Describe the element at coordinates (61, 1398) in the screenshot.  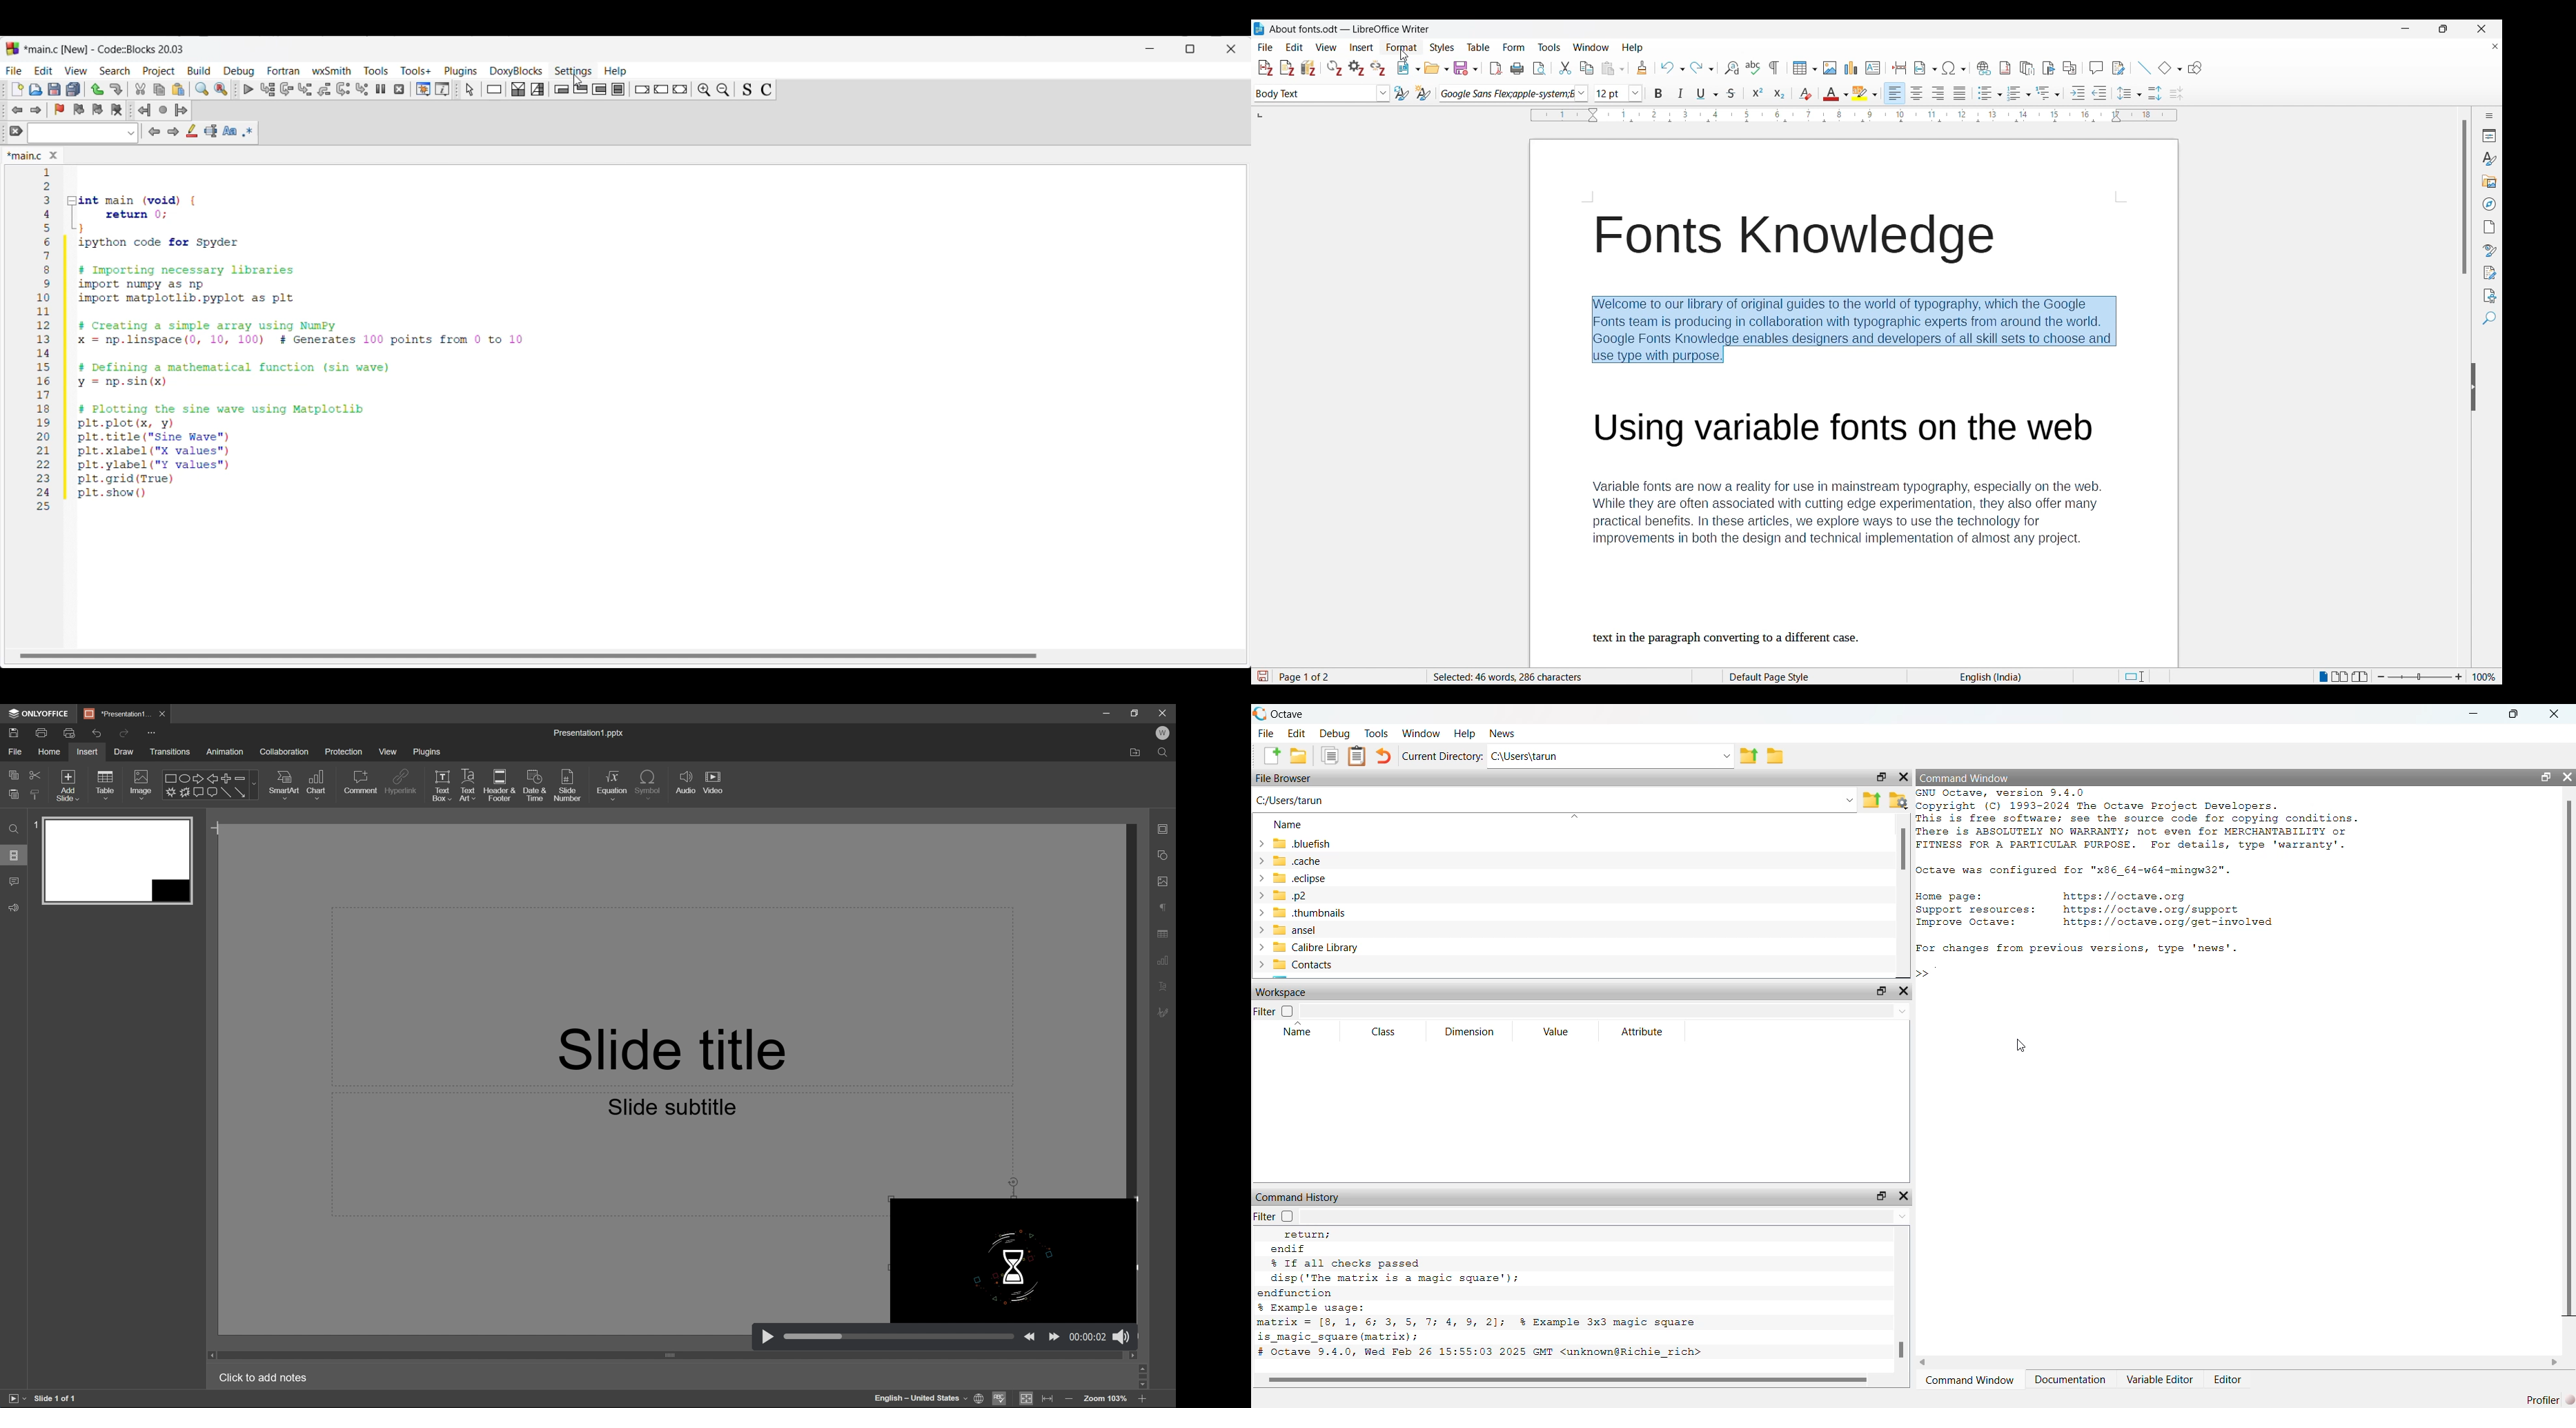
I see `slide 1 of 1` at that location.